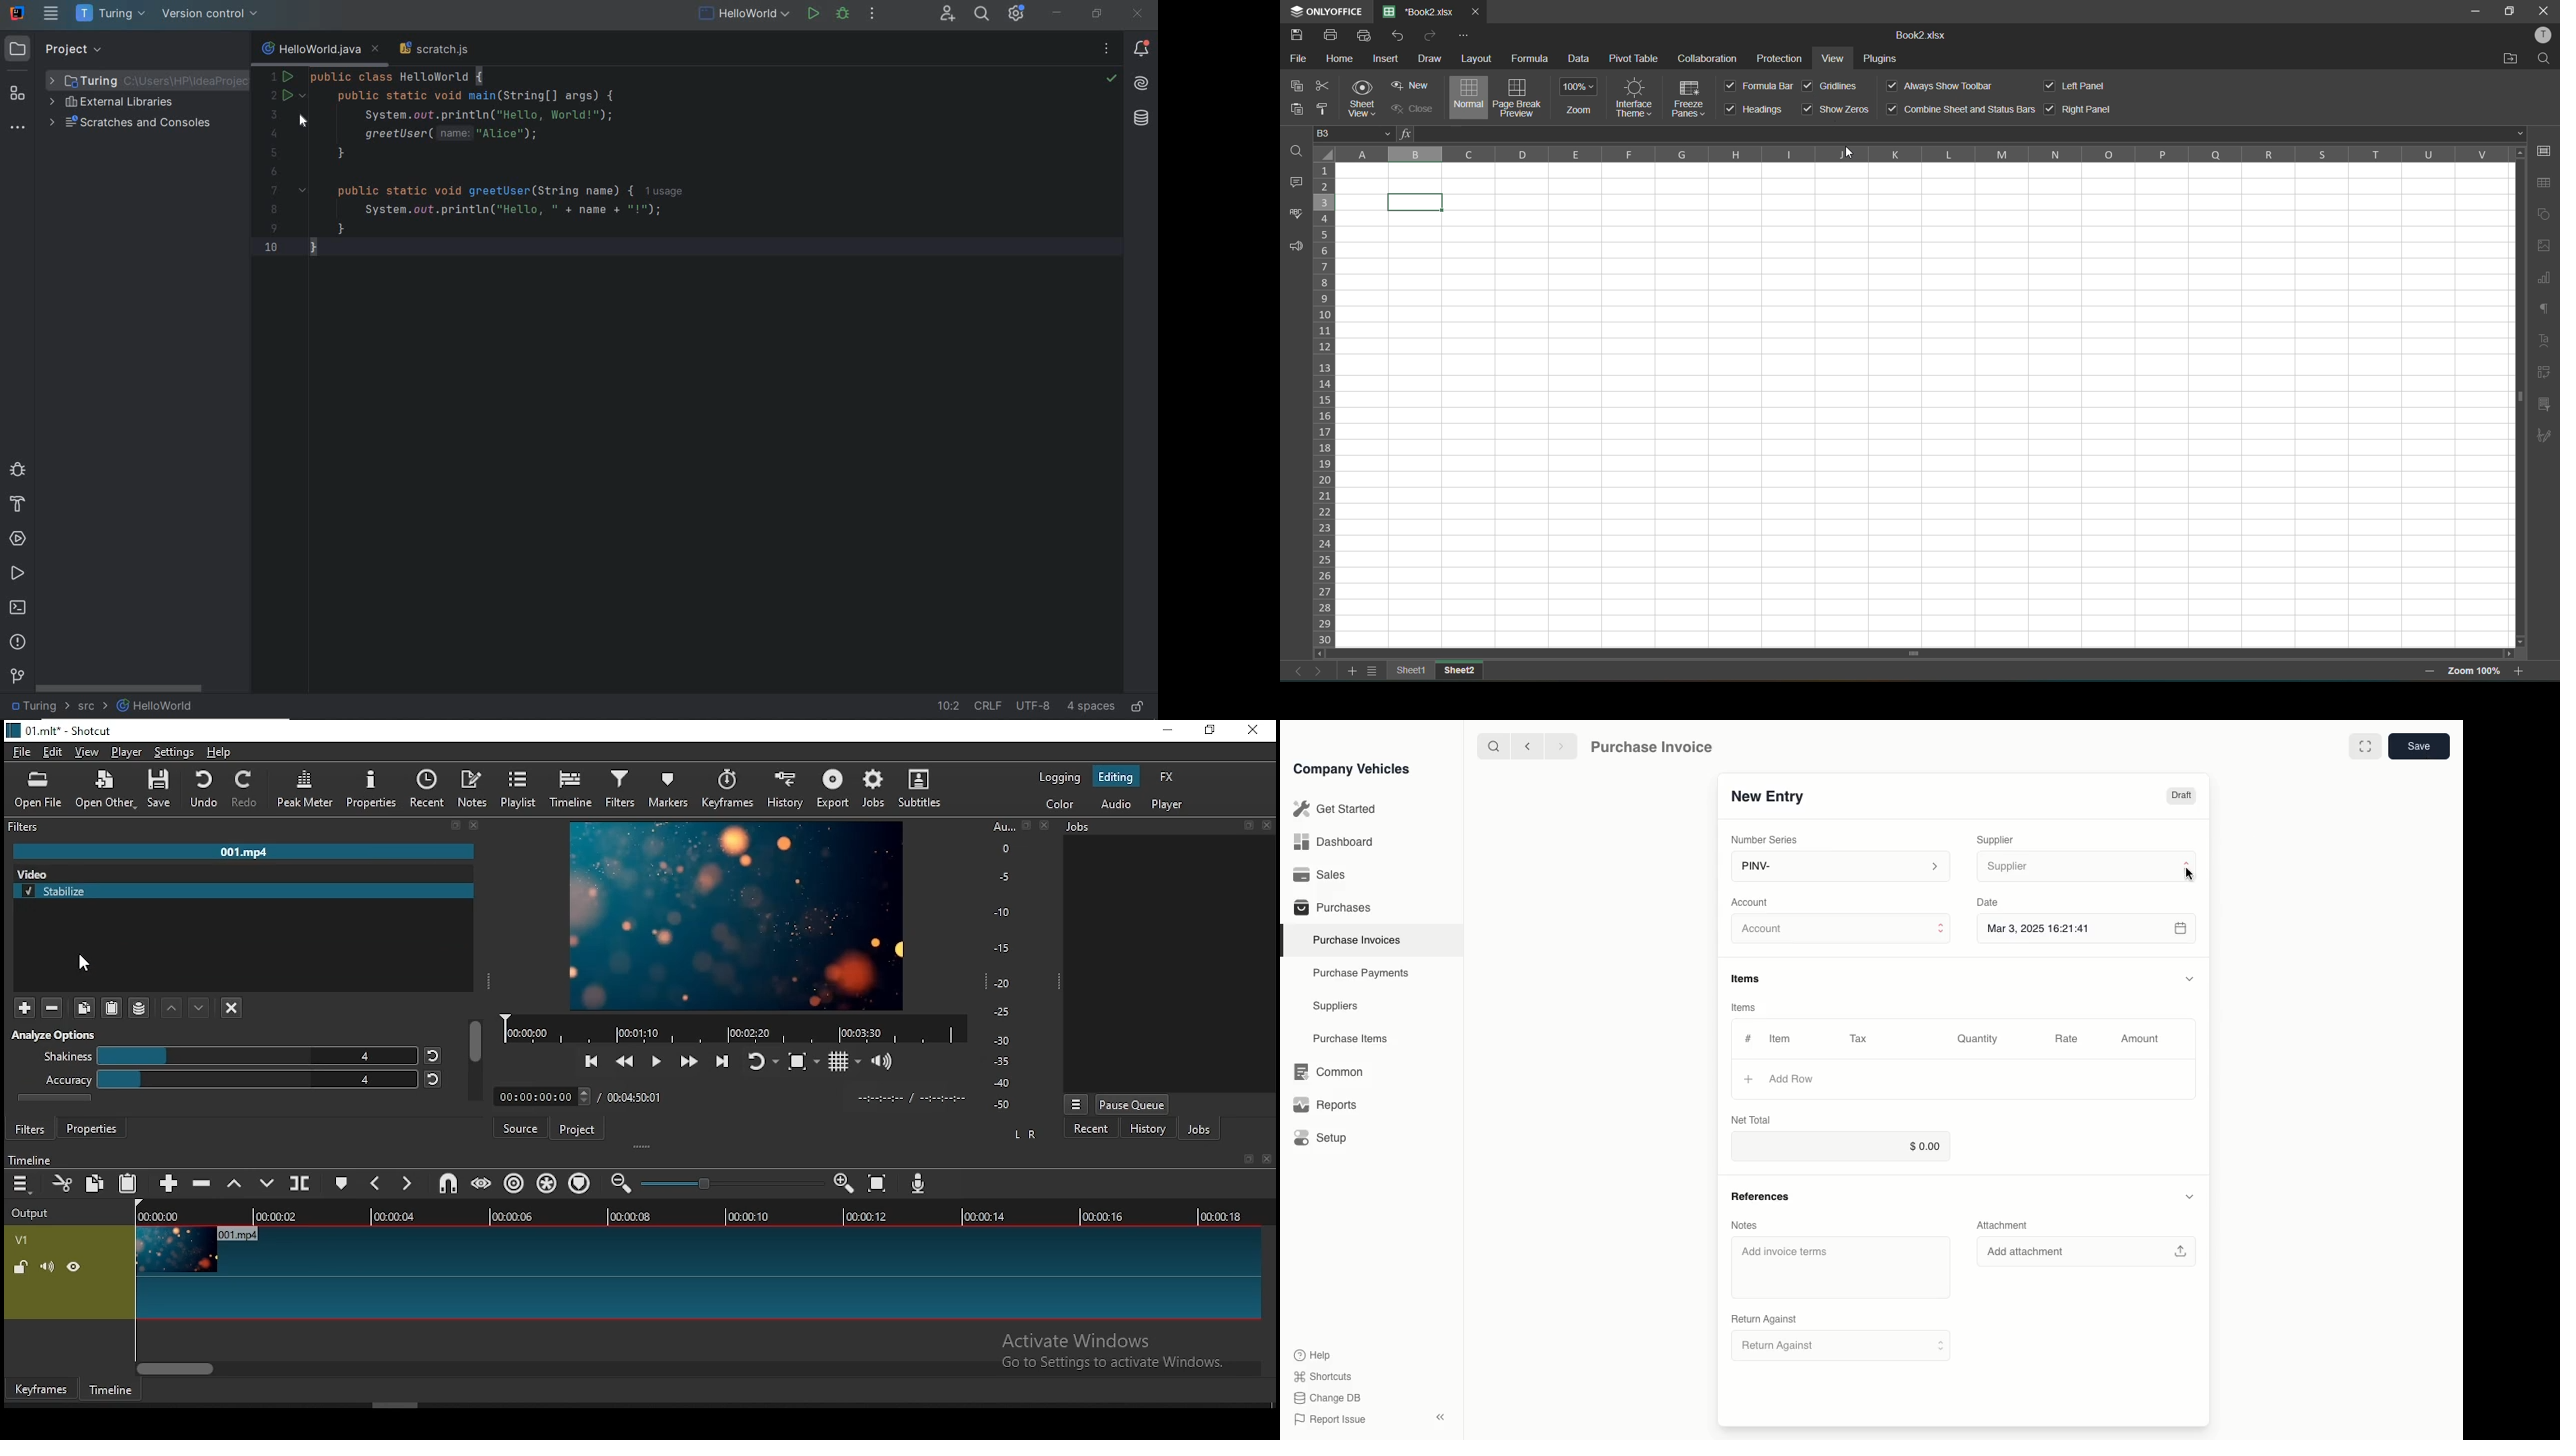 Image resolution: width=2576 pixels, height=1456 pixels. I want to click on change DB, so click(1329, 1398).